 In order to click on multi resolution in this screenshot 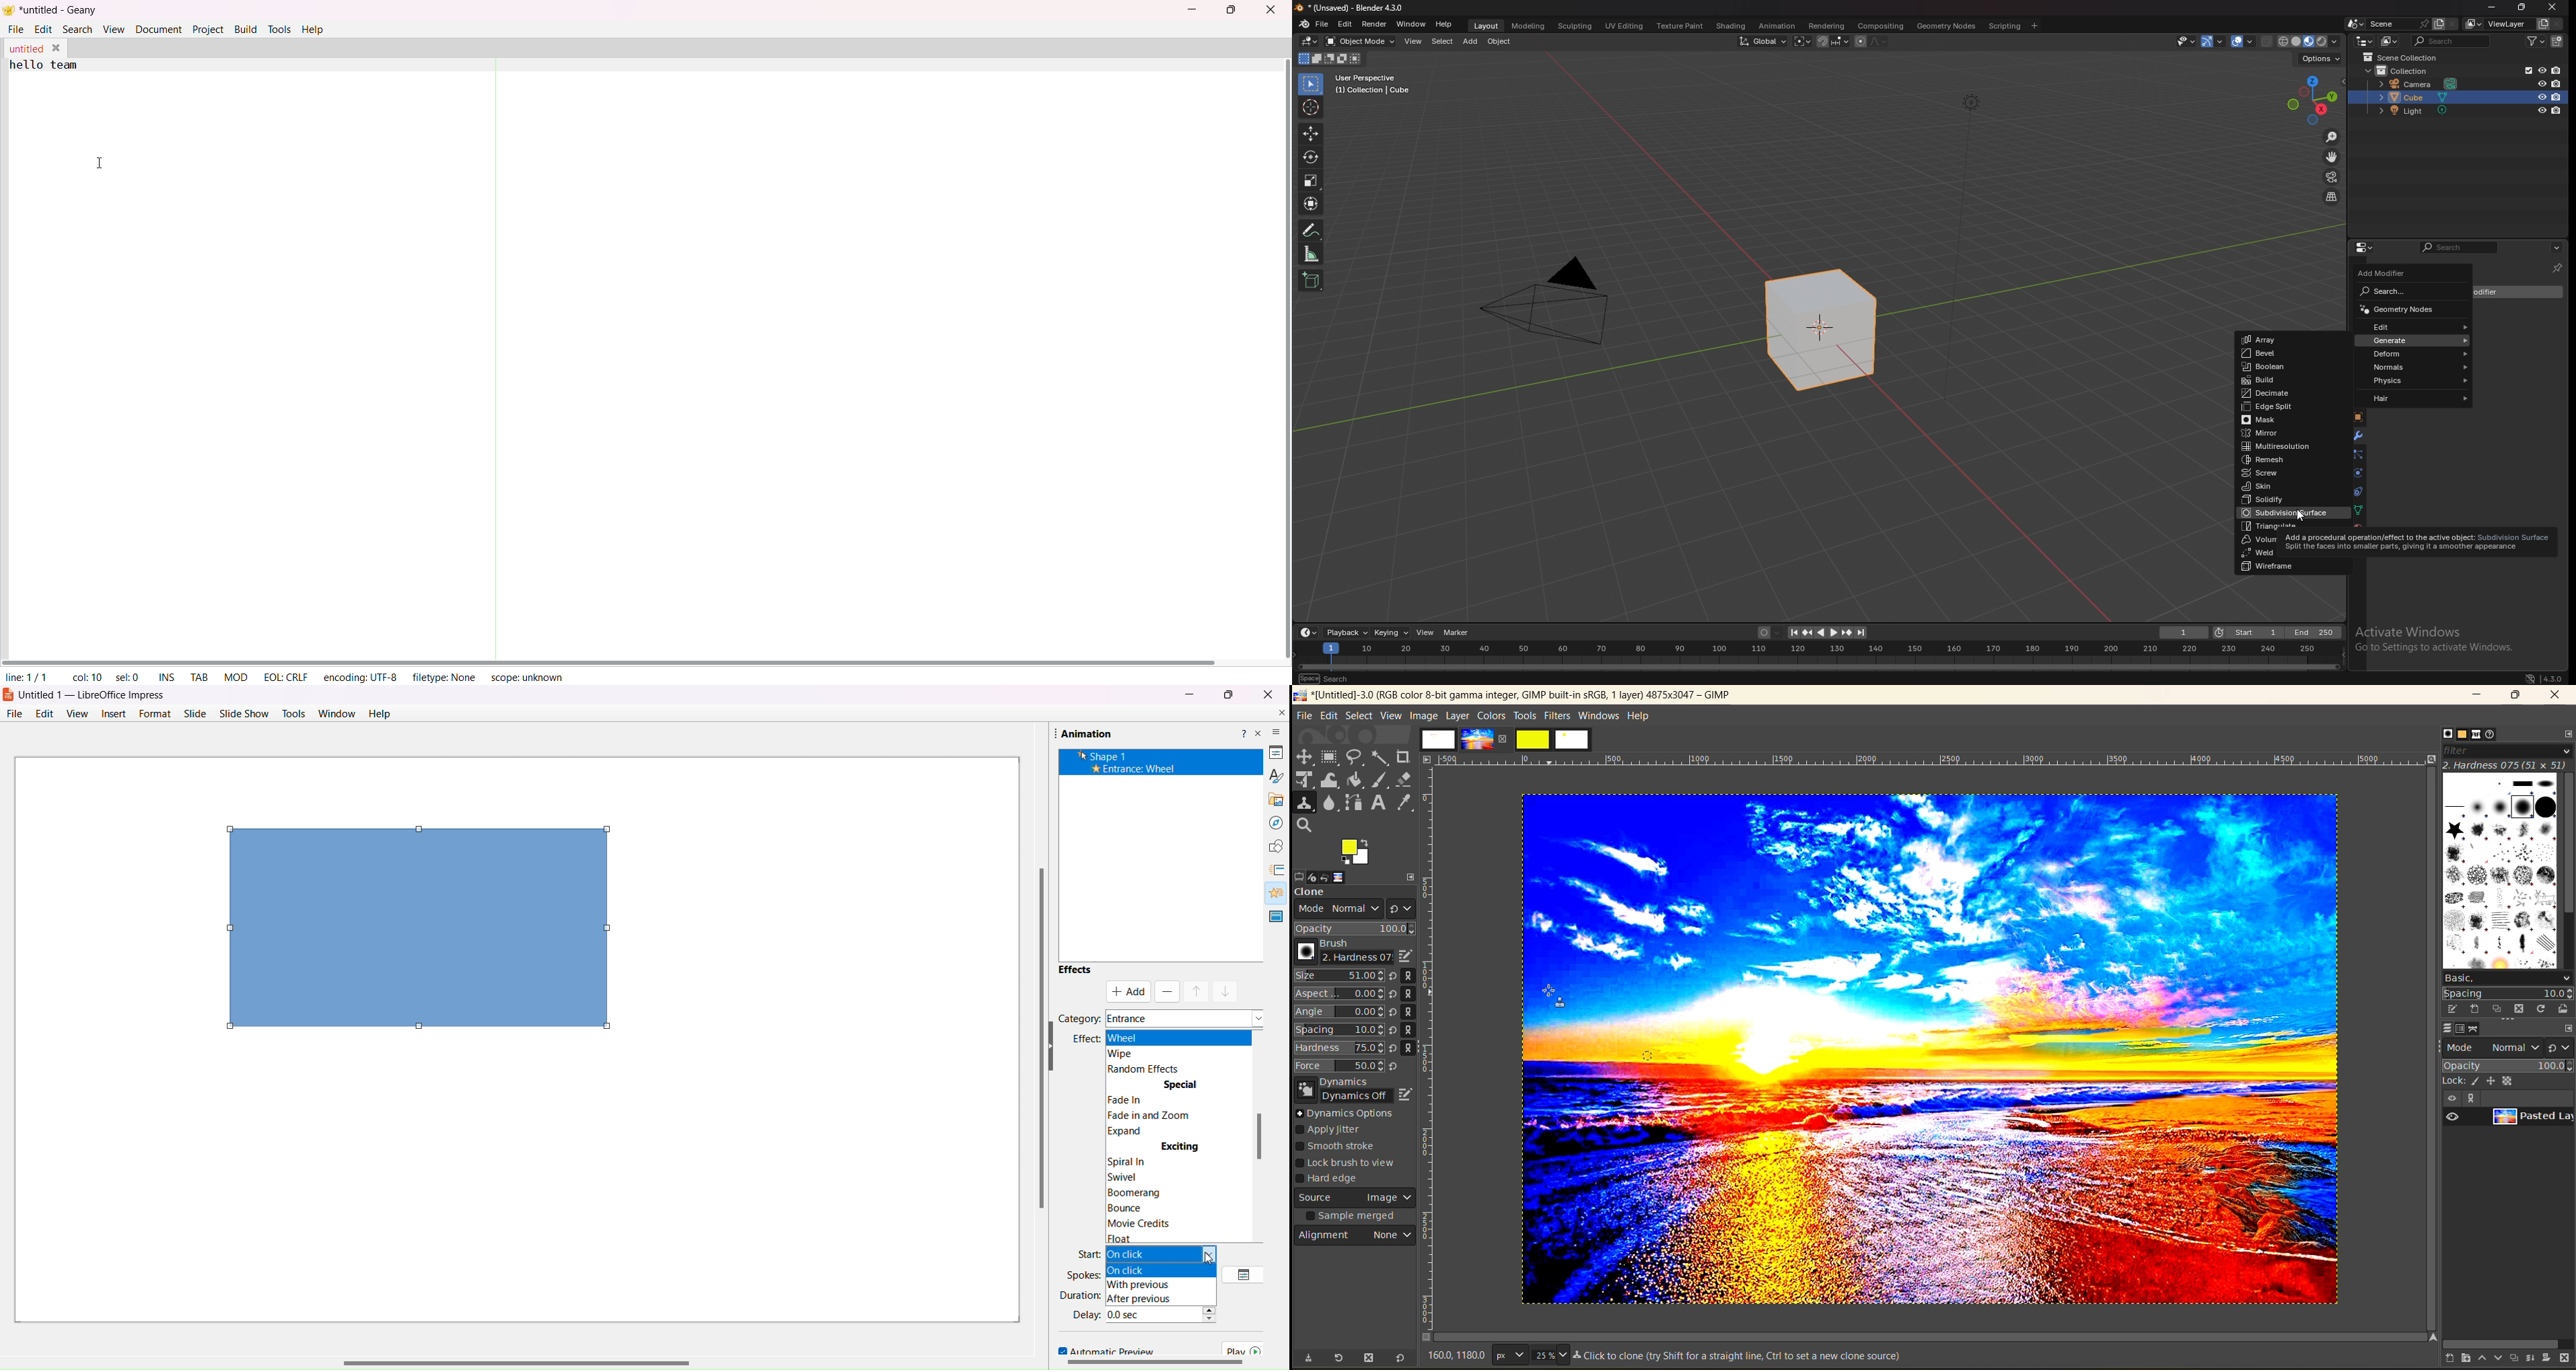, I will do `click(2292, 446)`.